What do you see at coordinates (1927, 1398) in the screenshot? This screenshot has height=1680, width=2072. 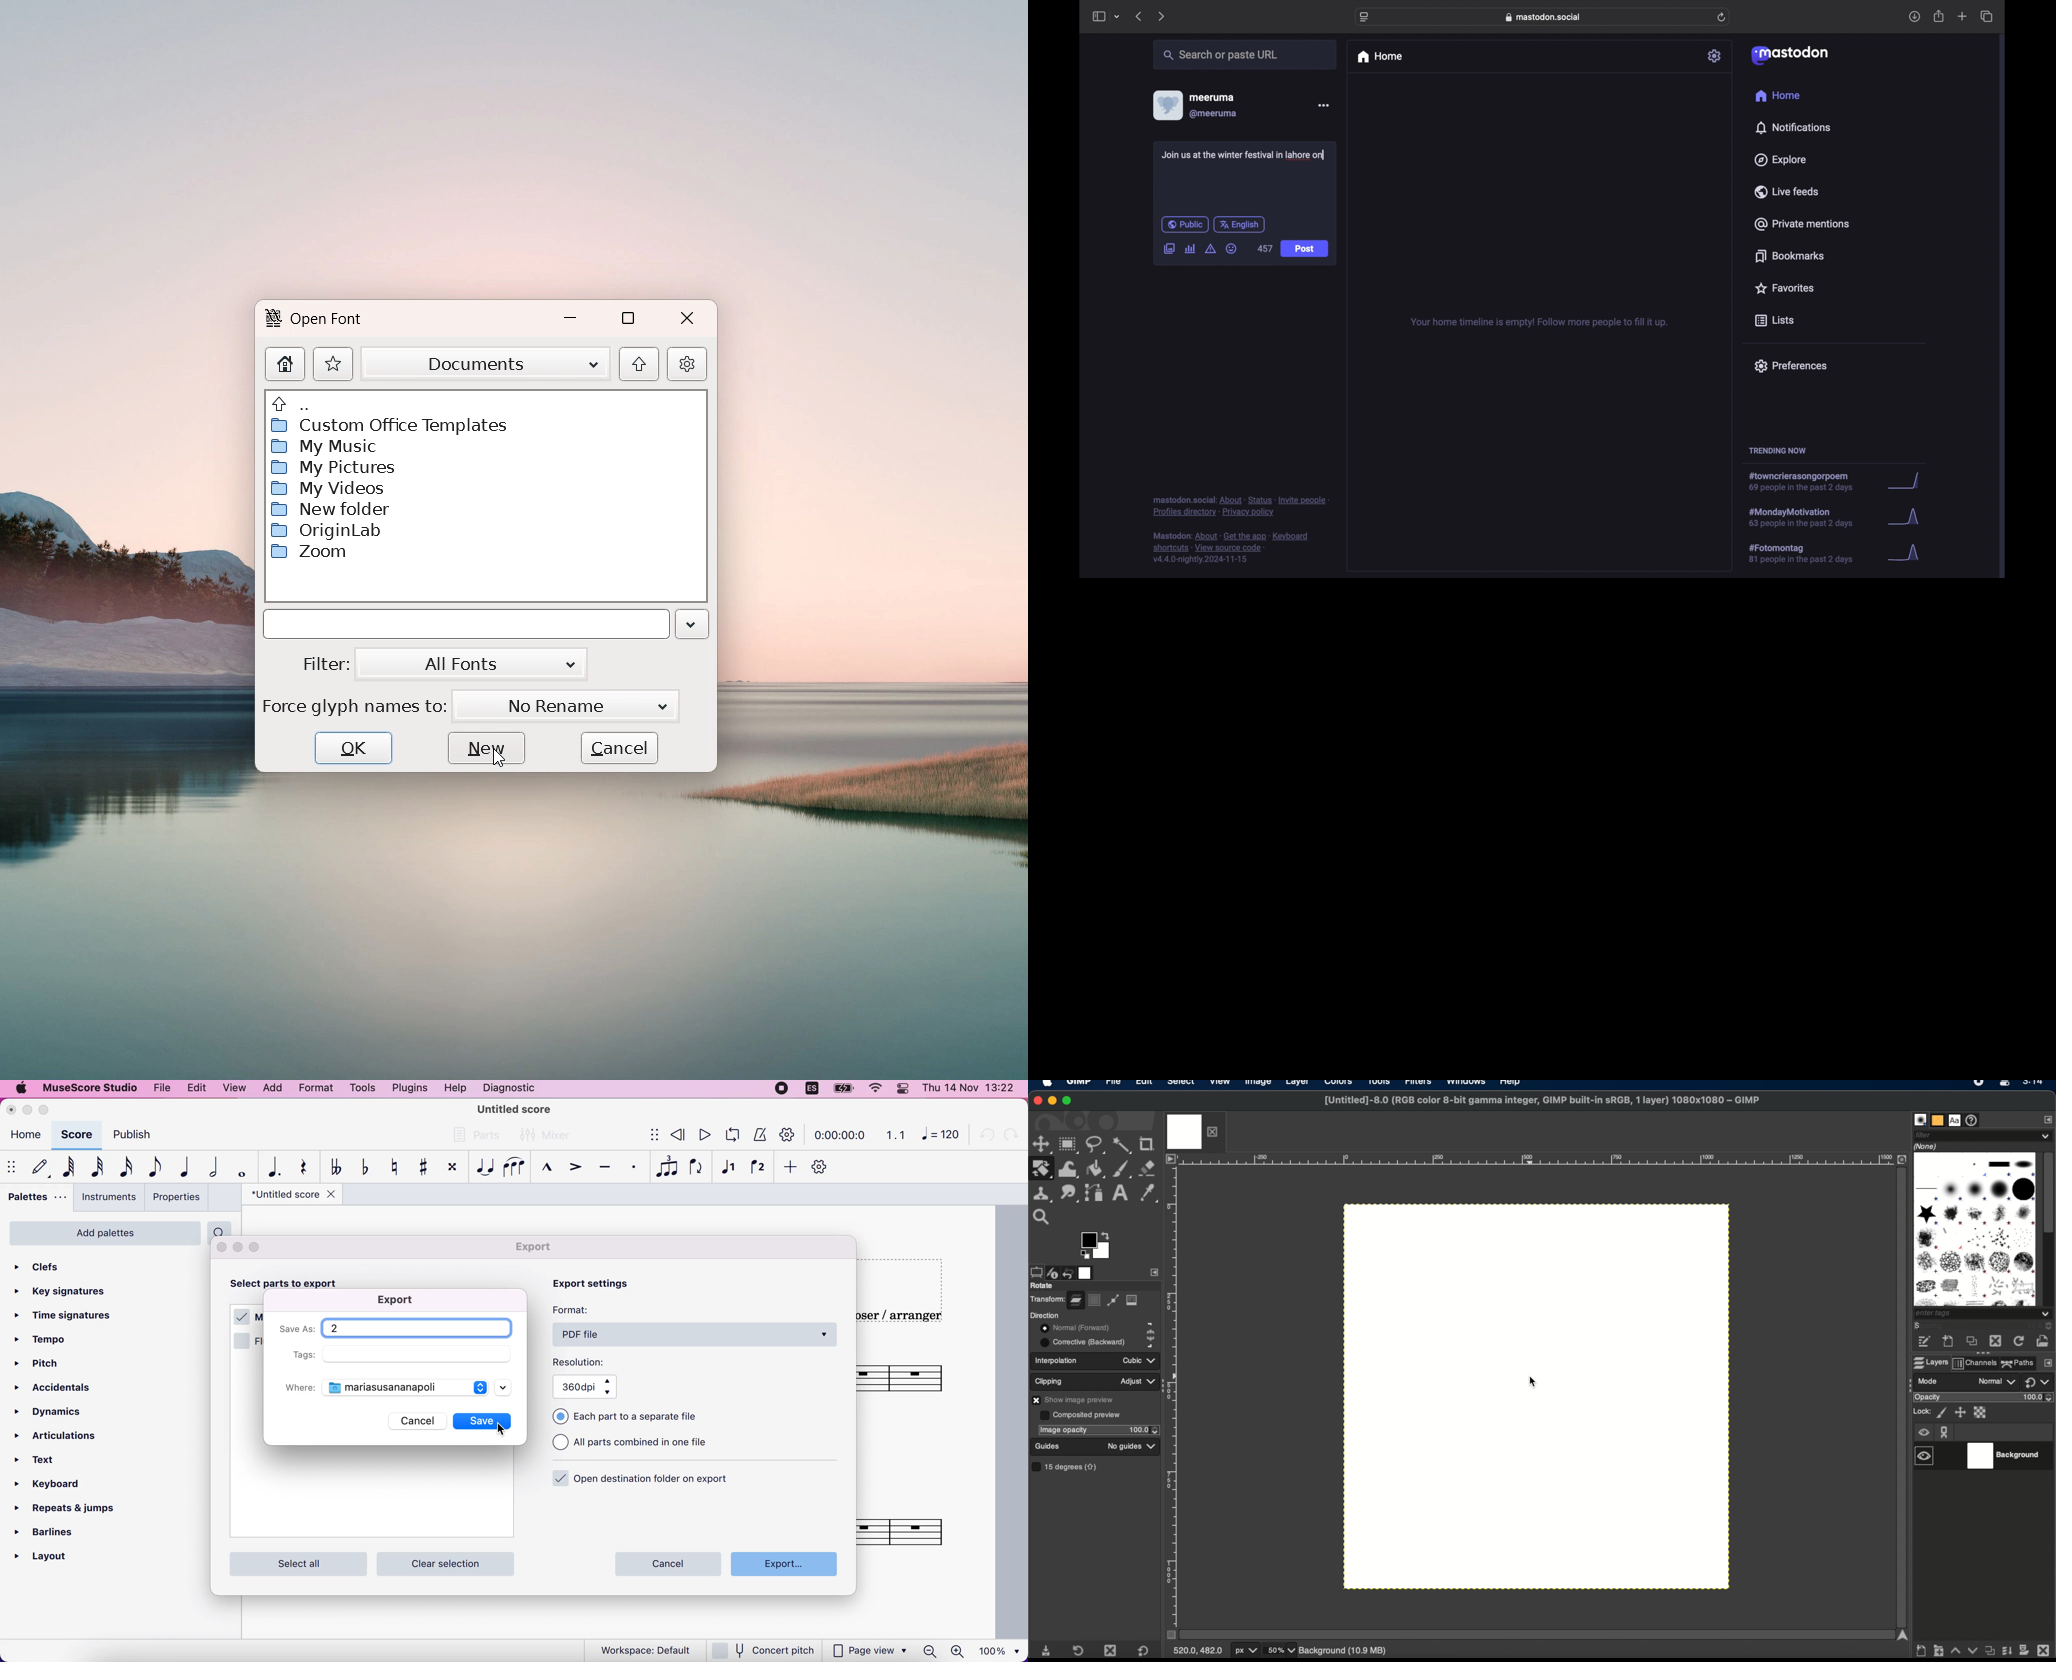 I see `opacity` at bounding box center [1927, 1398].